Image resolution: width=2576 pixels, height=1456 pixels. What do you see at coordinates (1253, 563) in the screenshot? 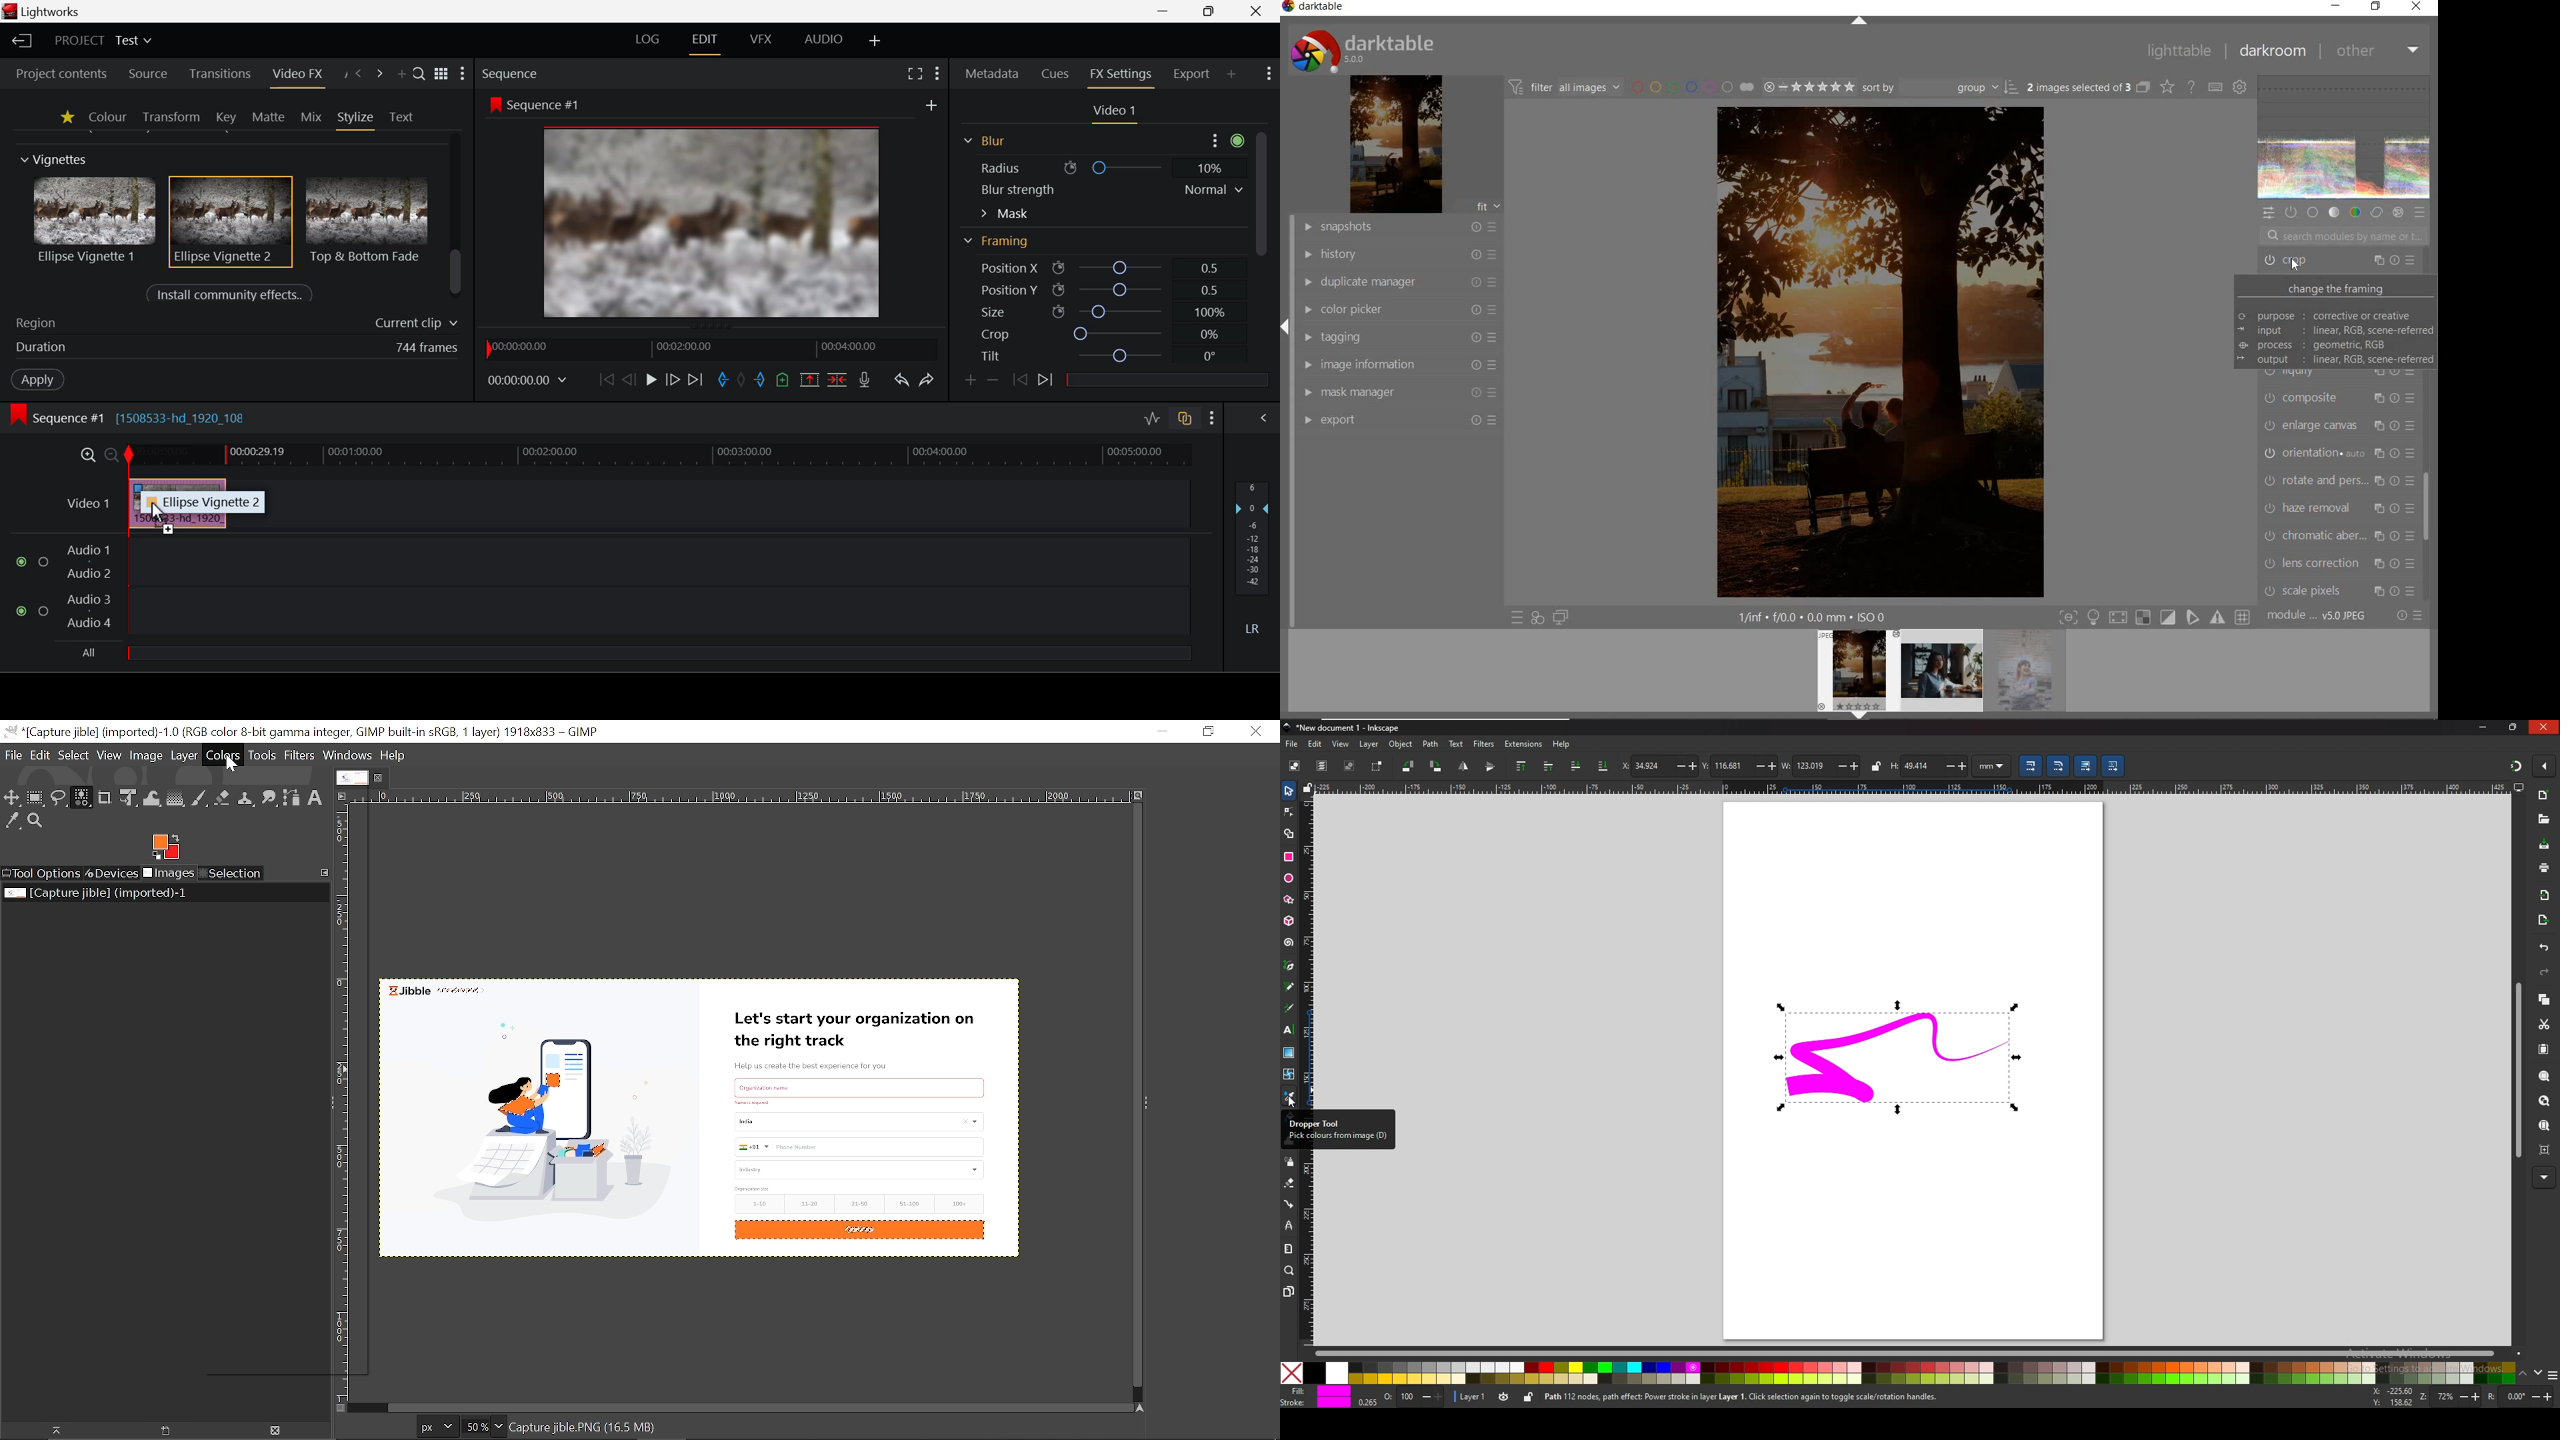
I see `Decibel Level` at bounding box center [1253, 563].